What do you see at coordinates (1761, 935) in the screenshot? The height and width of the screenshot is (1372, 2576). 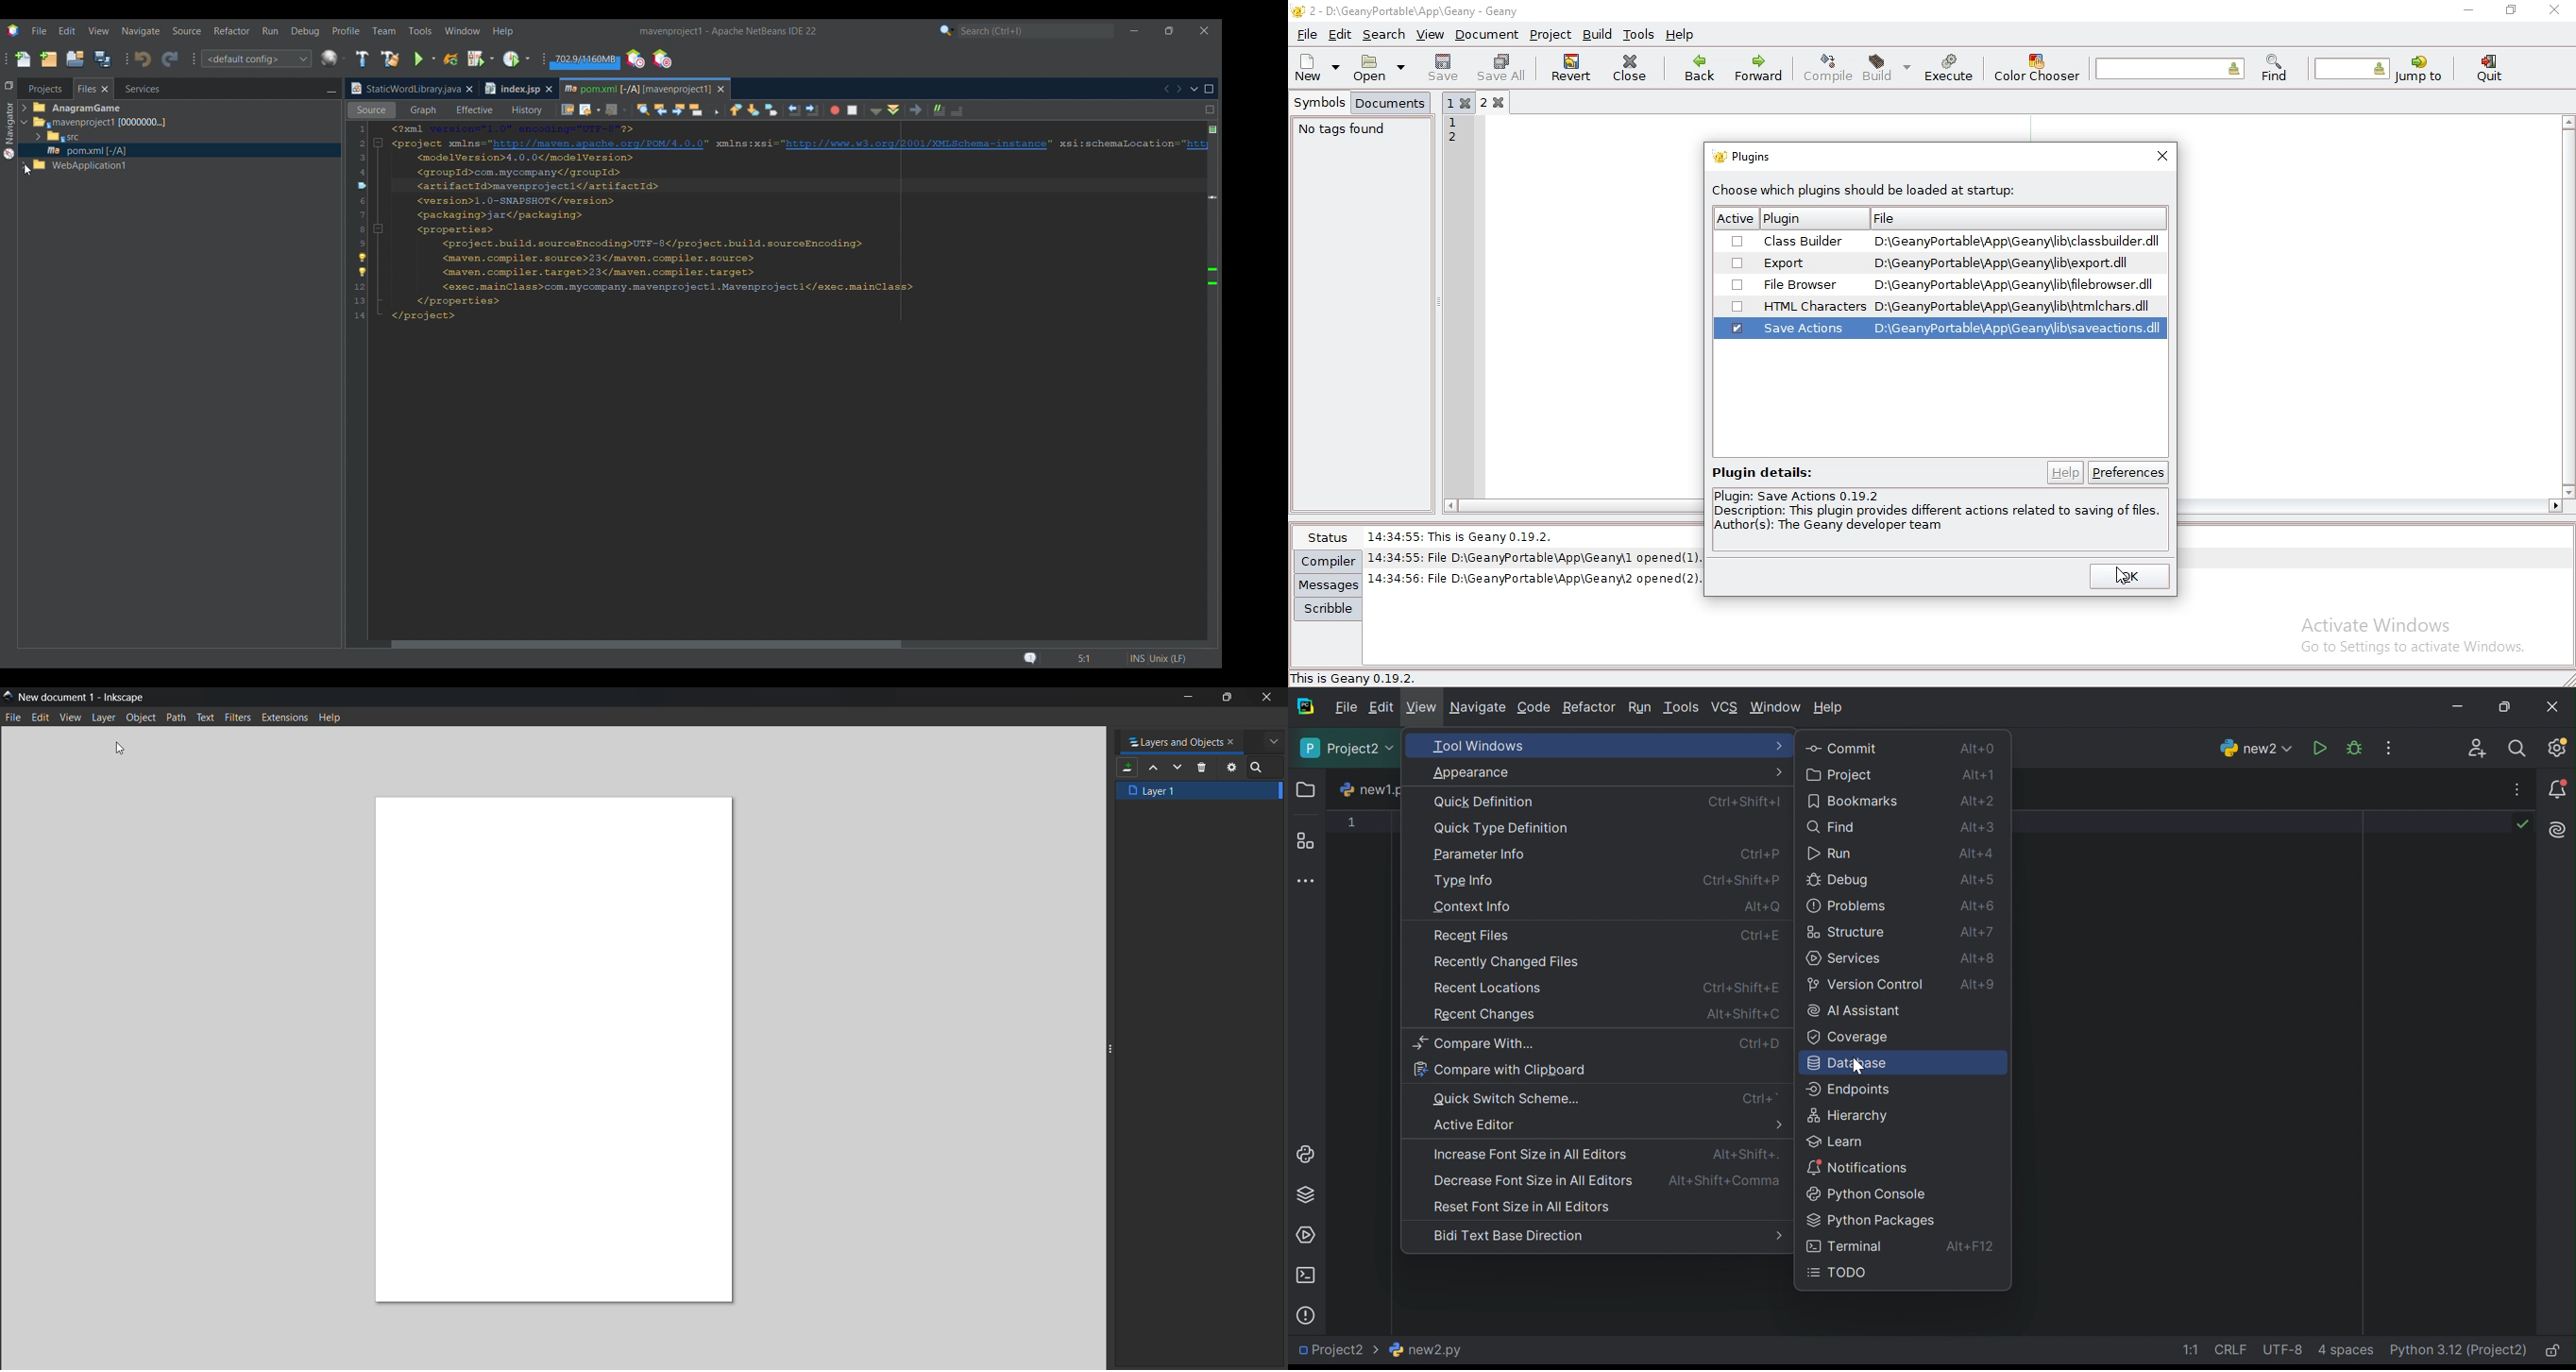 I see `Ctrl+P` at bounding box center [1761, 935].